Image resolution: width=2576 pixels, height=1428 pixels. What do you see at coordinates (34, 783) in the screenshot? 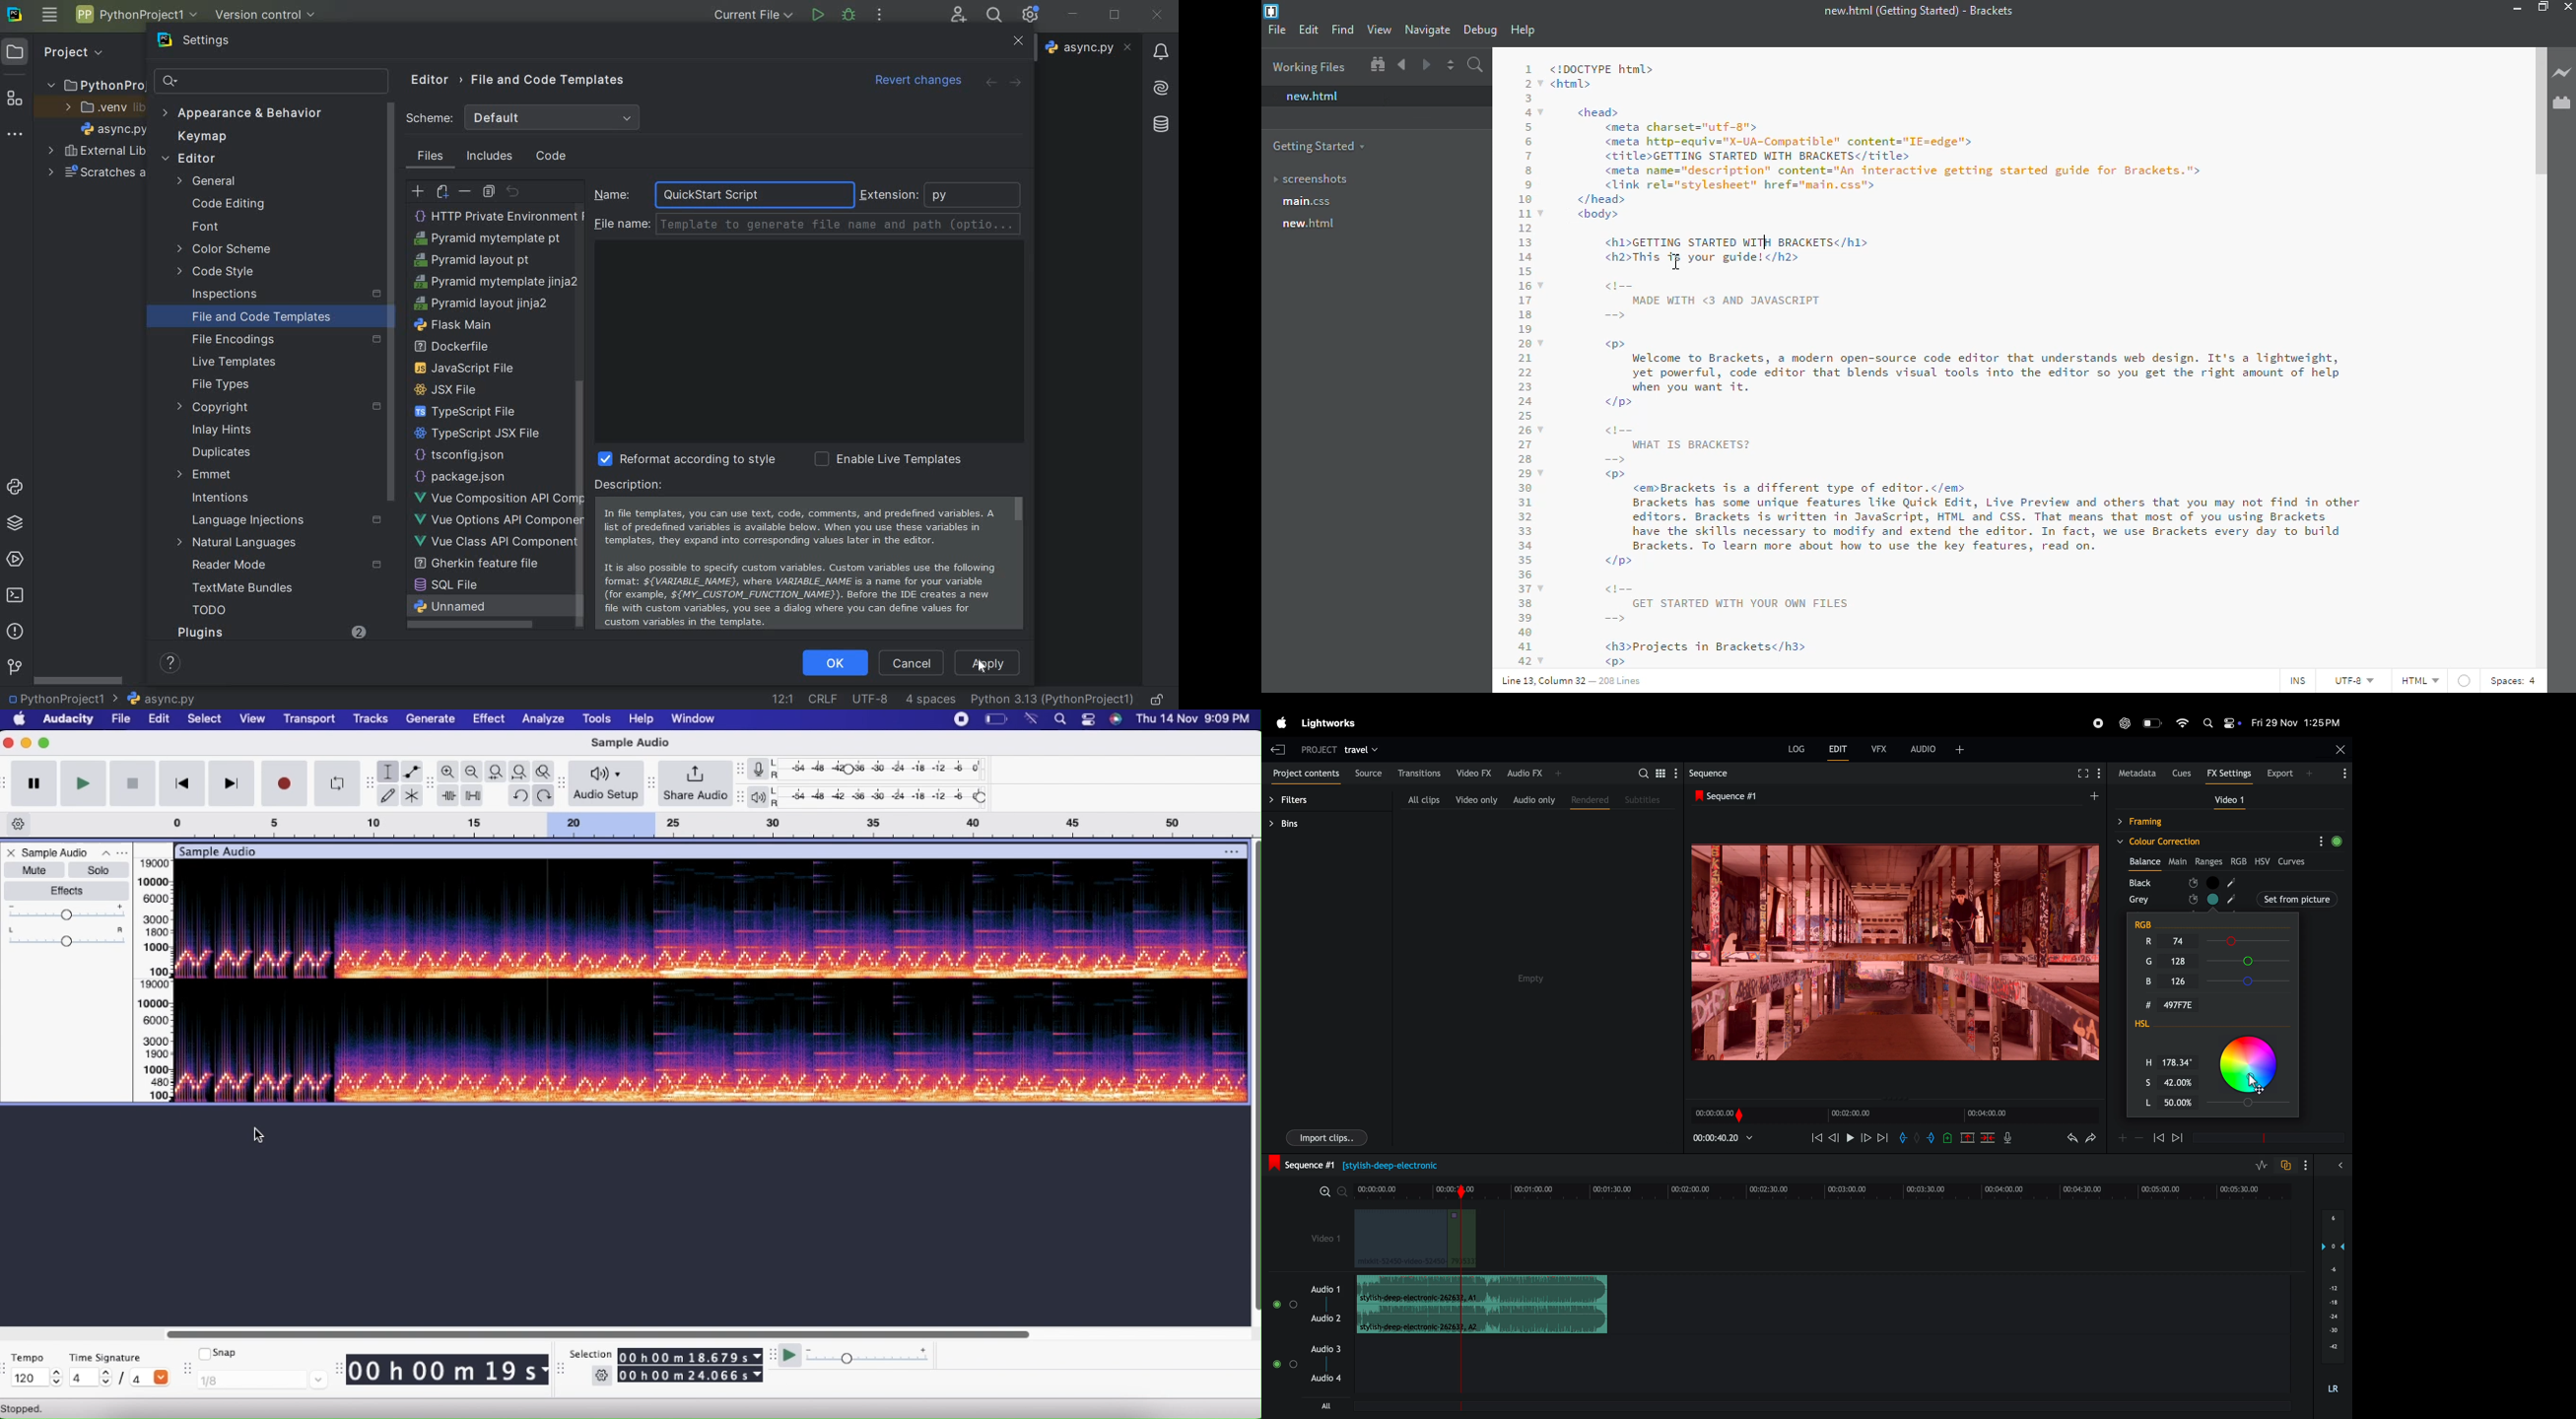
I see `Pause` at bounding box center [34, 783].